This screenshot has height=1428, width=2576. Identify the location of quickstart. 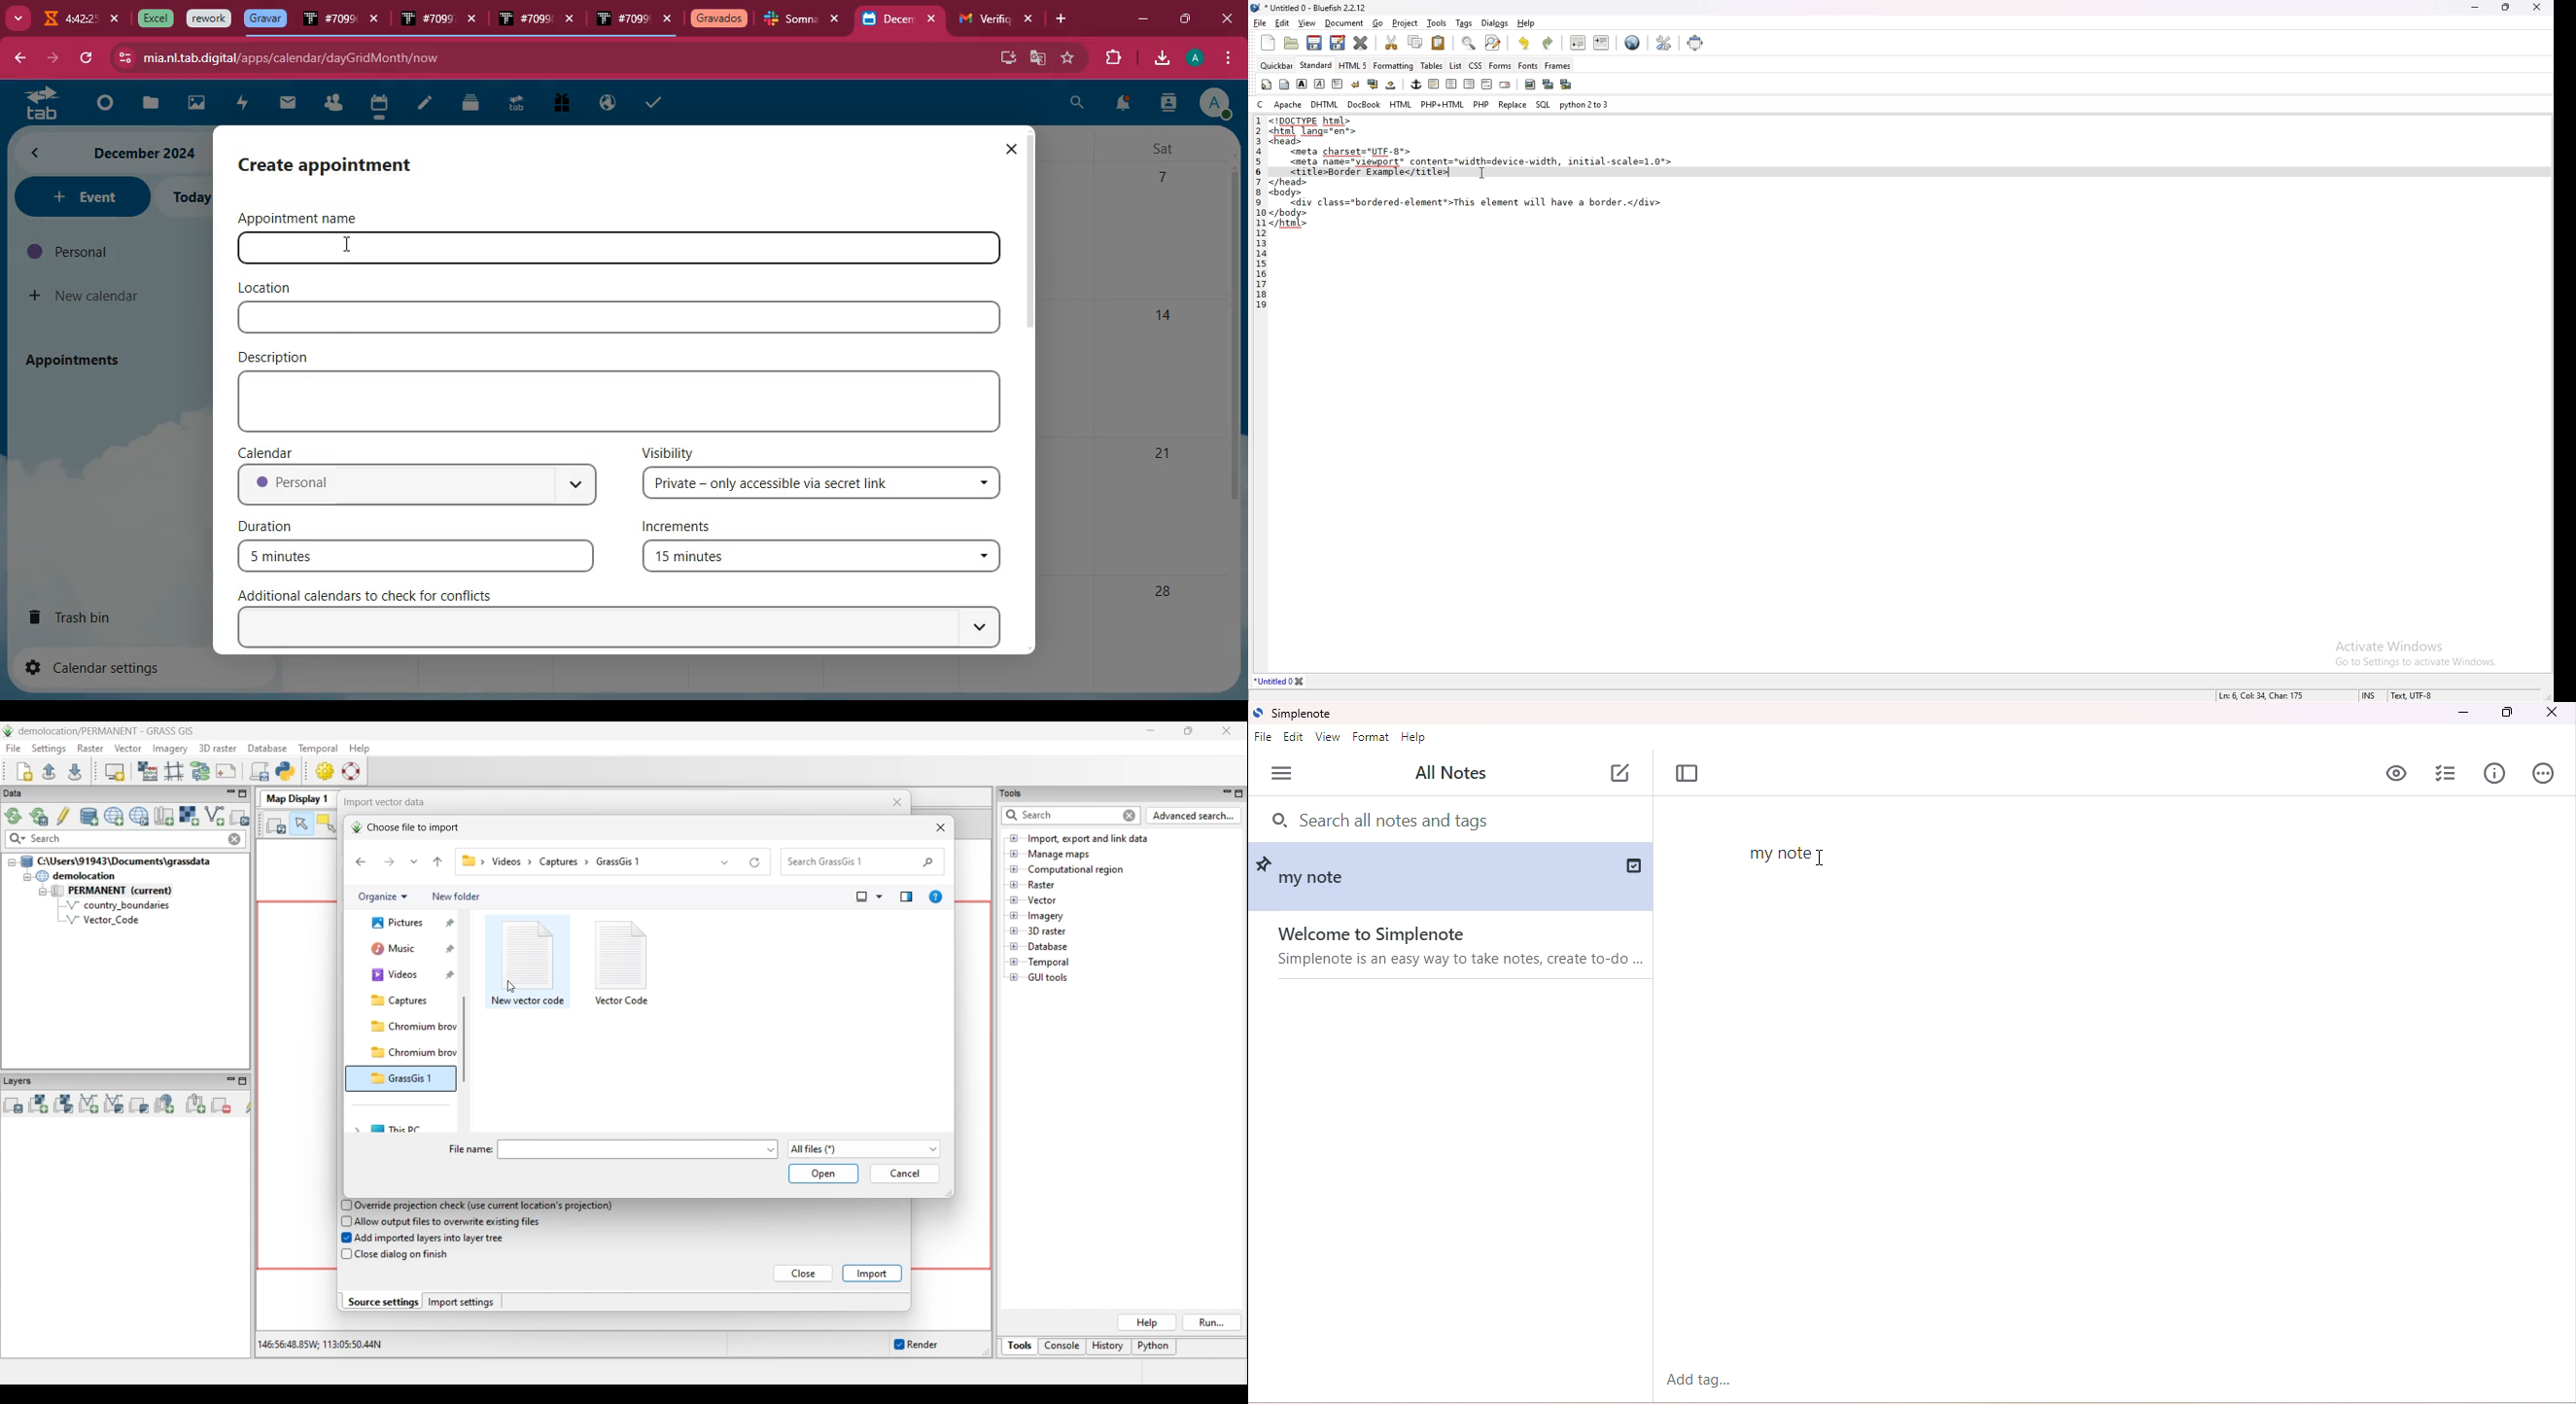
(1267, 84).